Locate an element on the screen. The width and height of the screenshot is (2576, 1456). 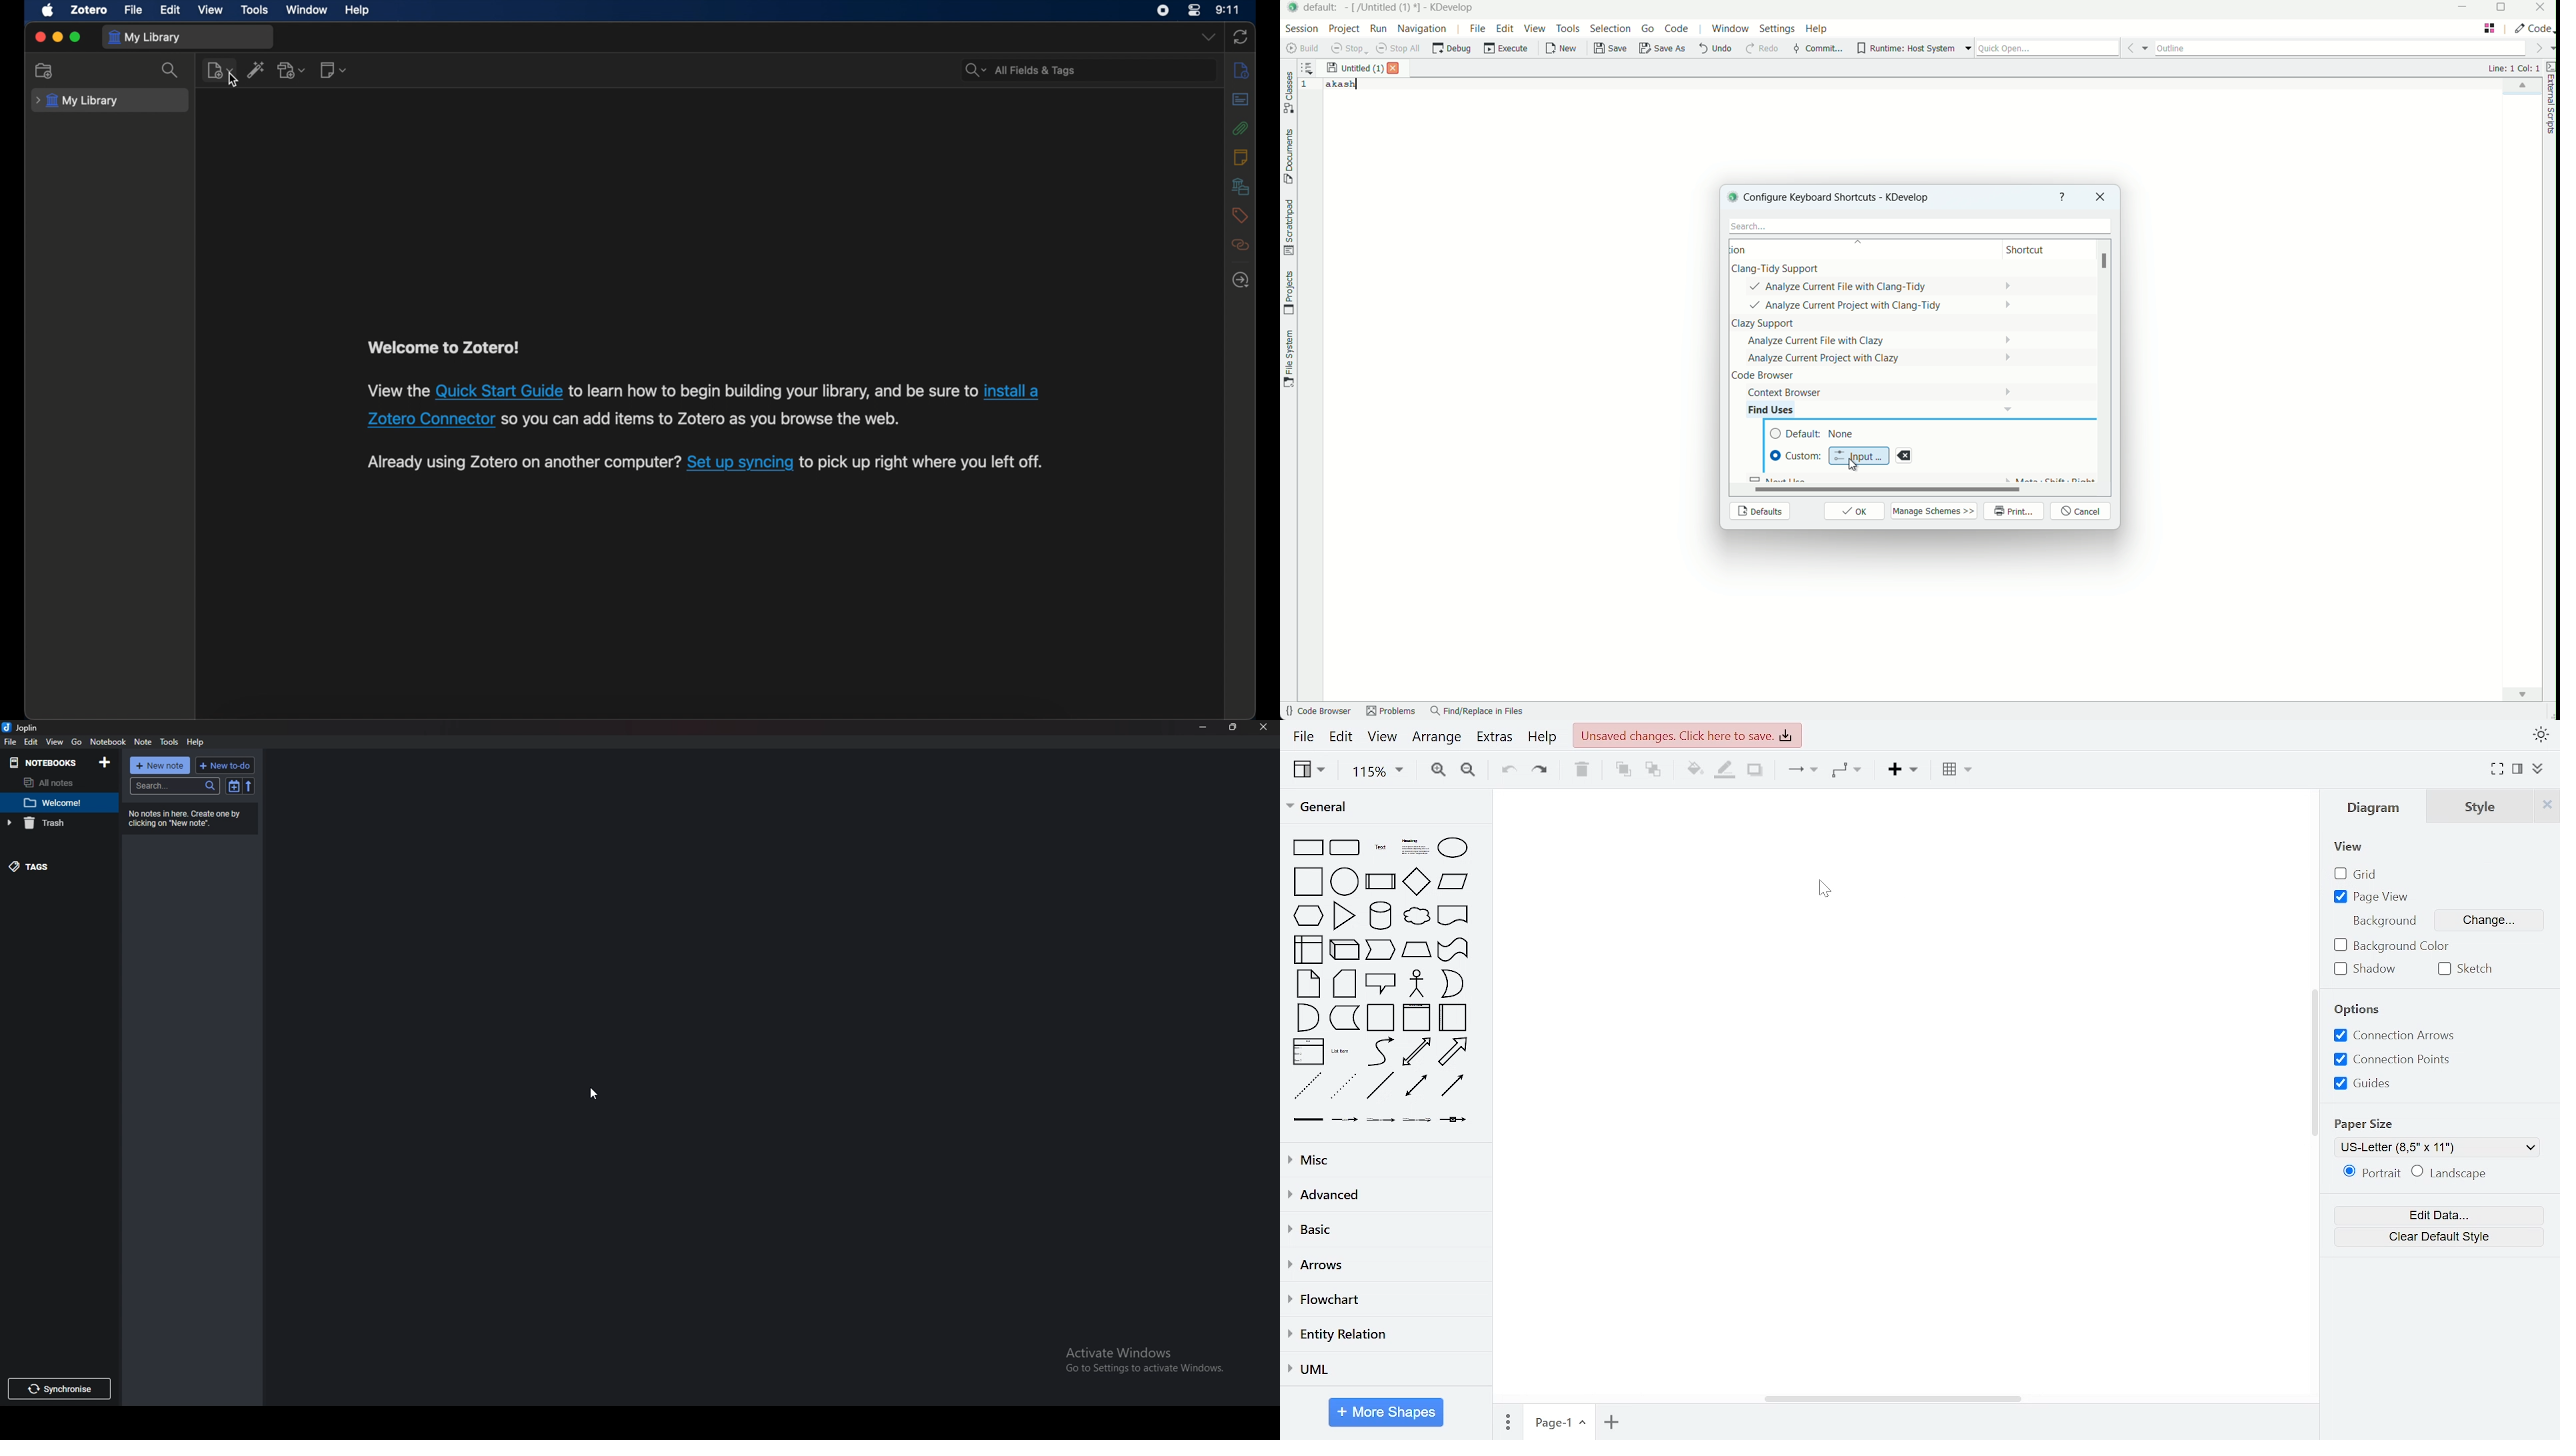
search is located at coordinates (174, 787).